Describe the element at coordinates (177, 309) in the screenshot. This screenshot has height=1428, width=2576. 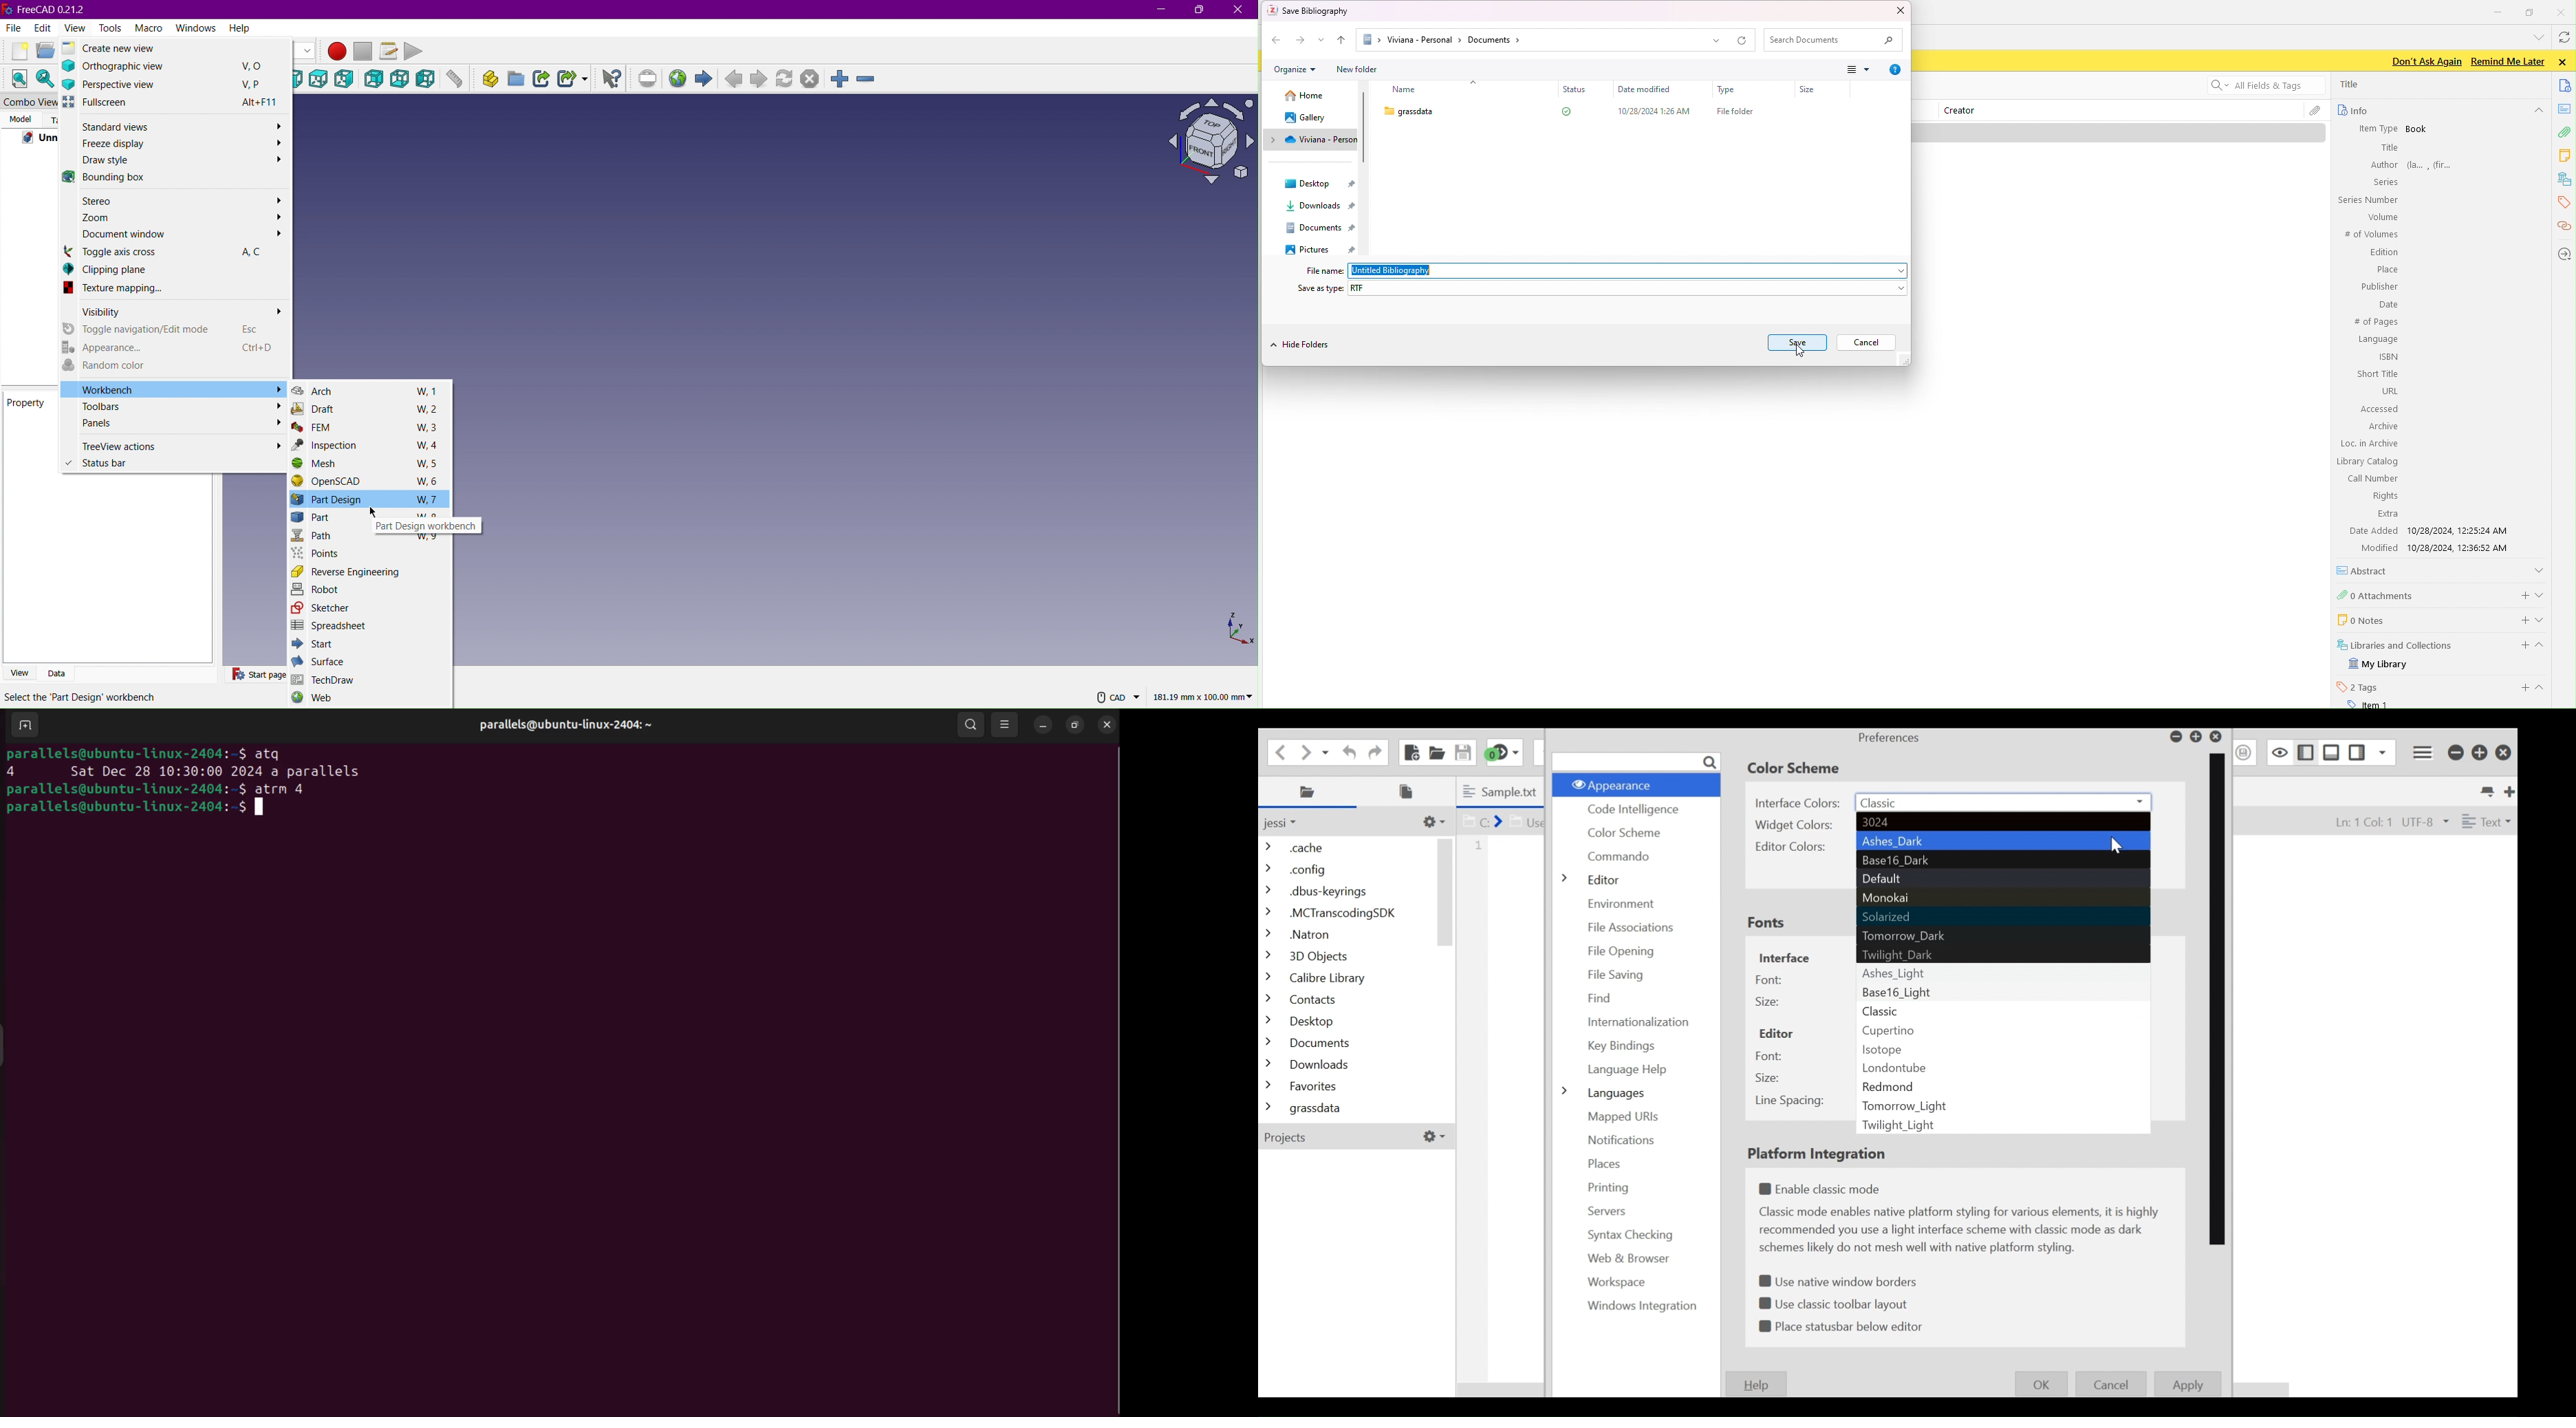
I see `Visibility` at that location.